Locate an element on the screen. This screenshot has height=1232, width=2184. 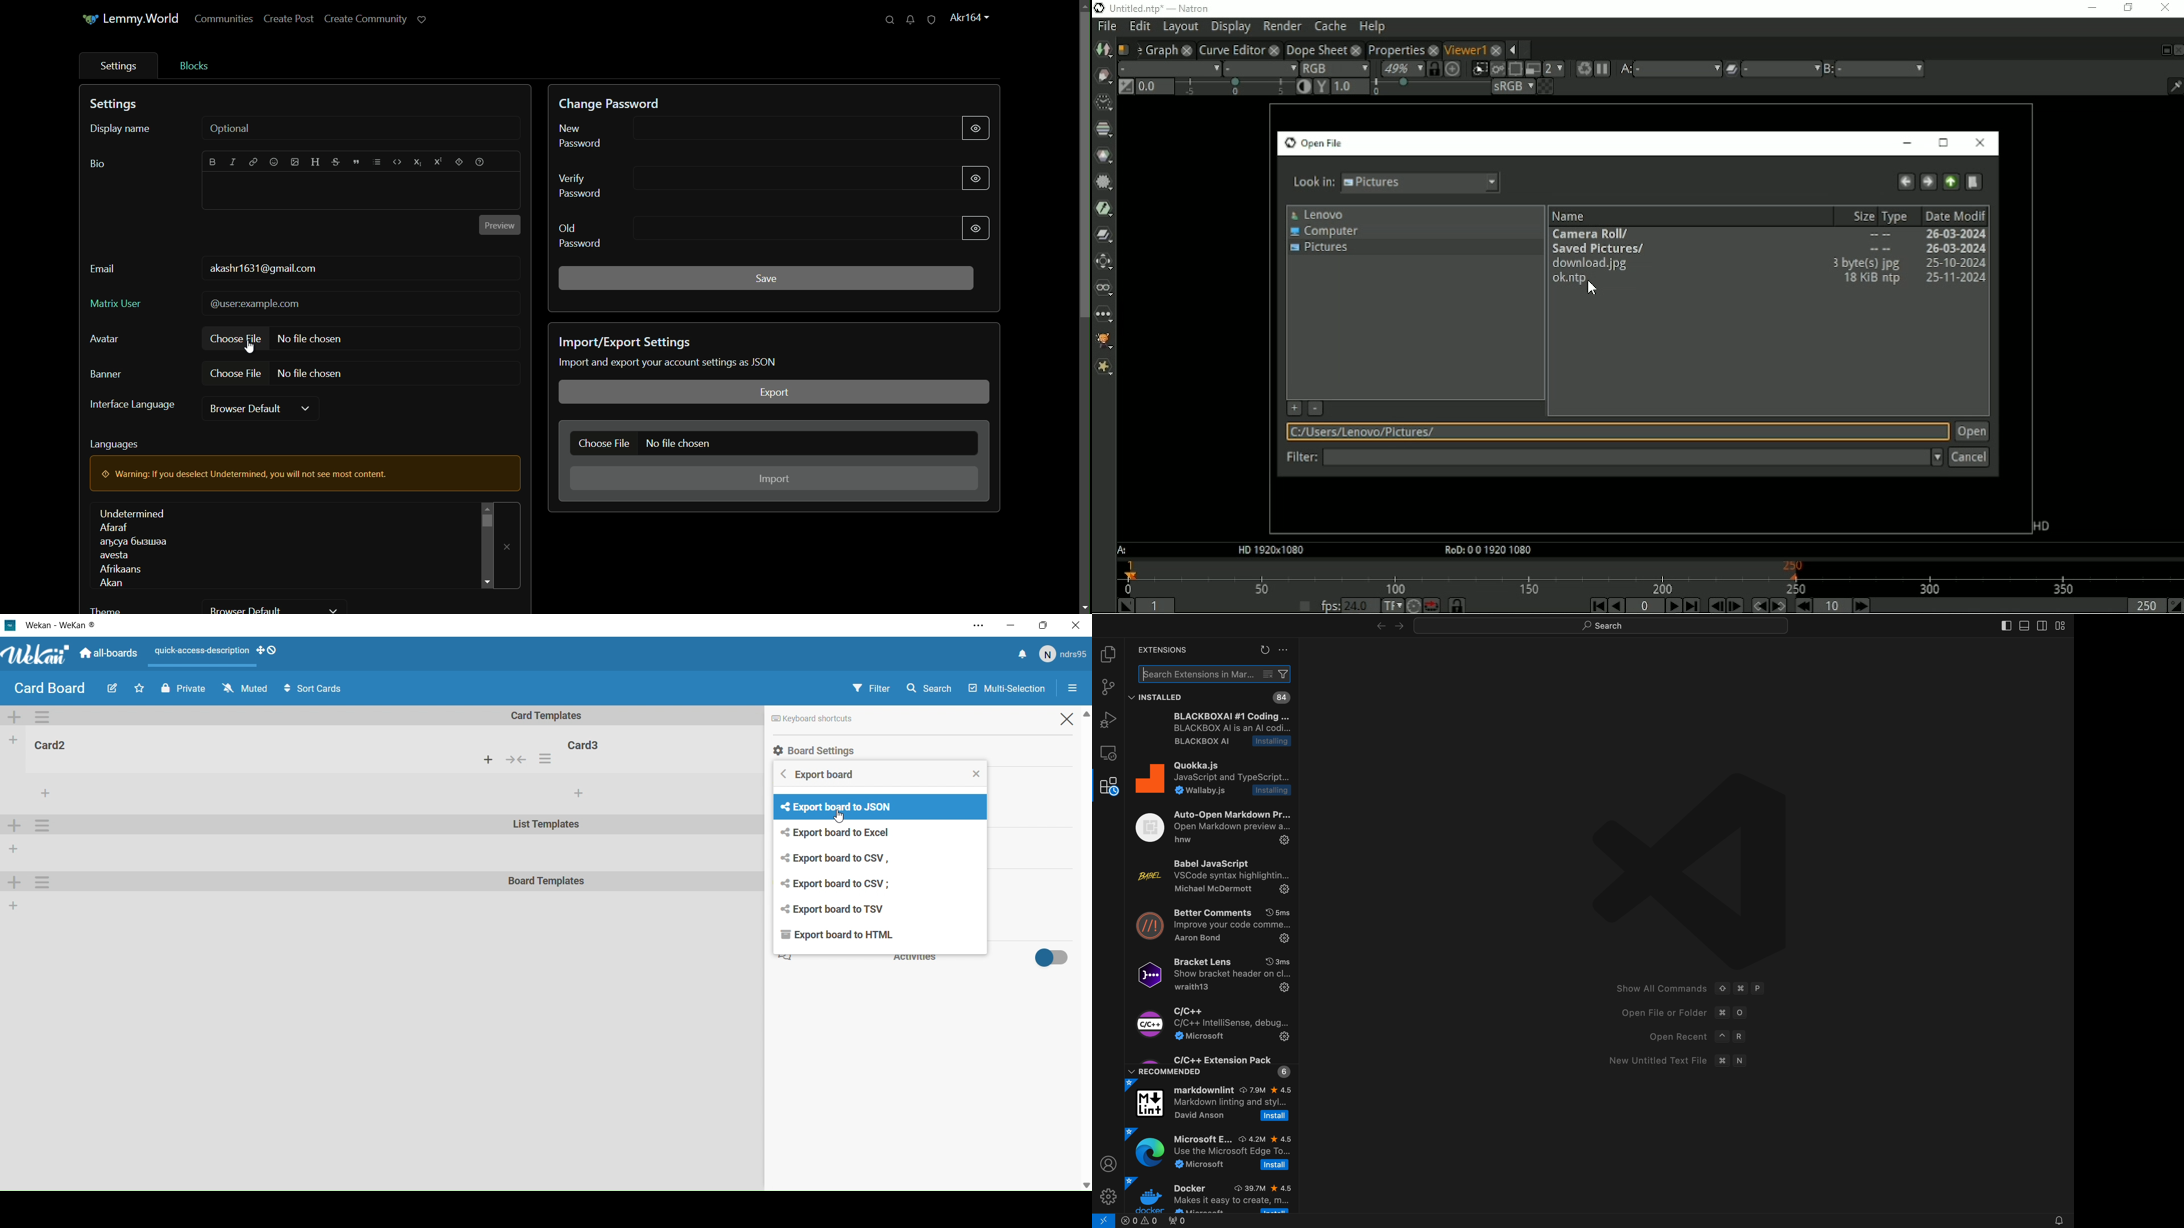
Export Board is located at coordinates (824, 777).